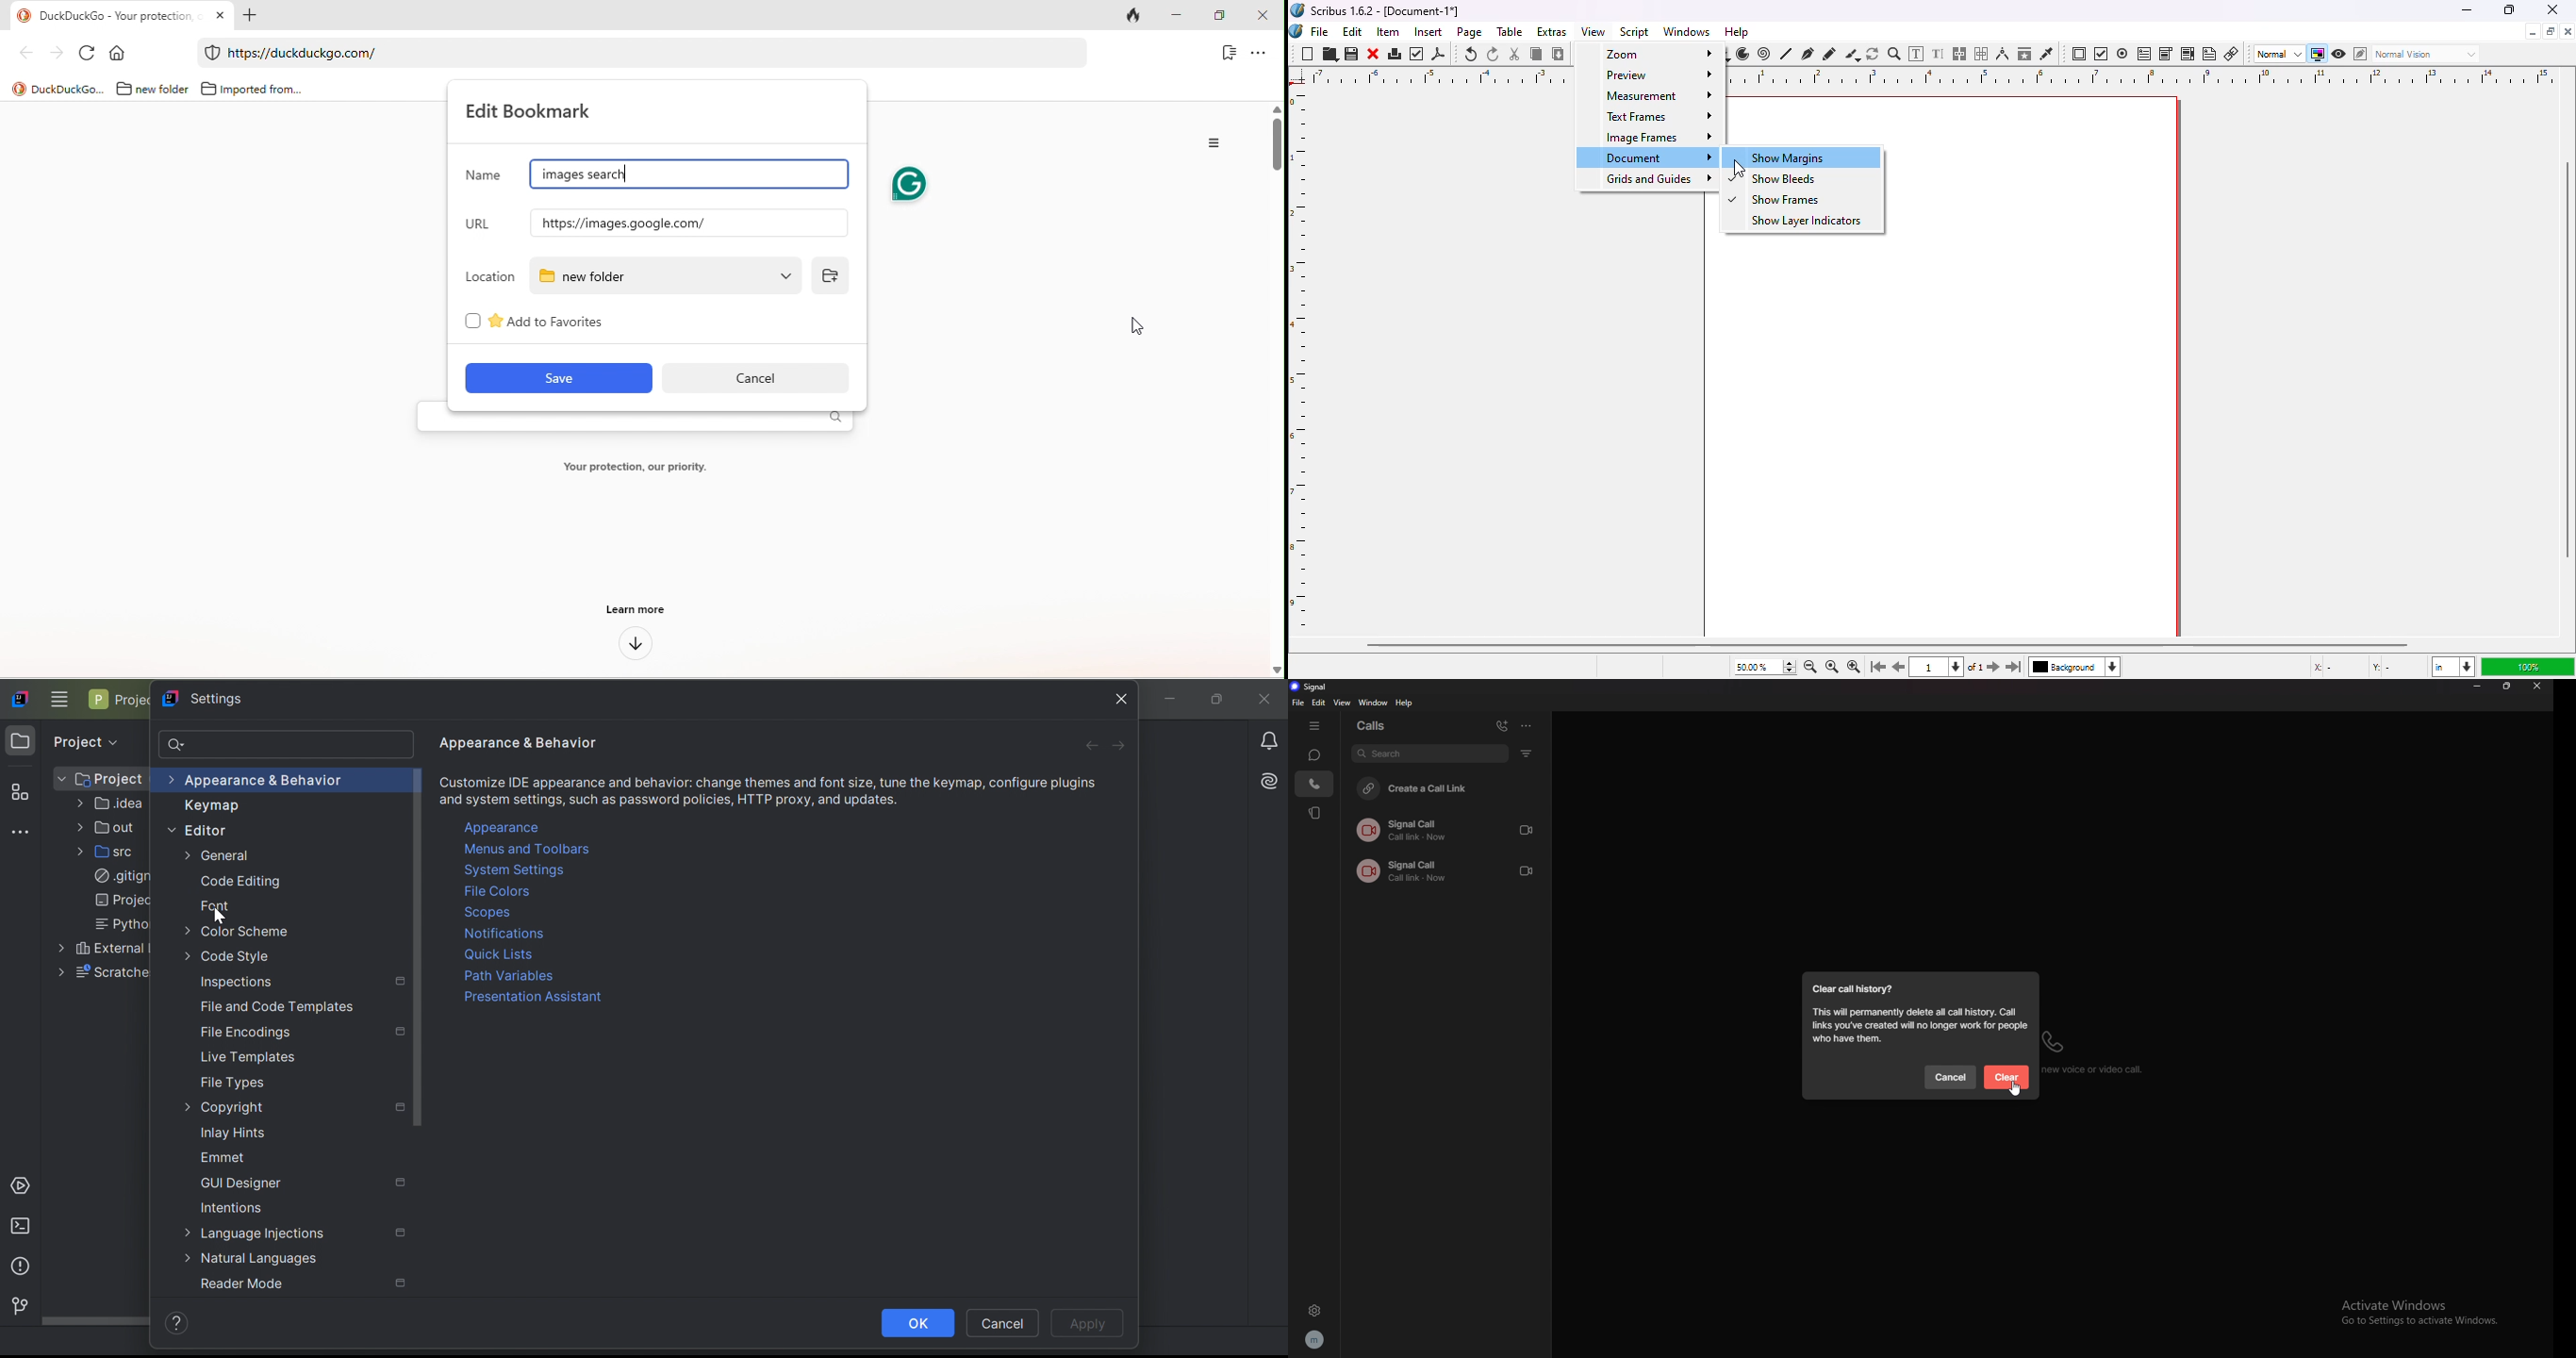 This screenshot has height=1372, width=2576. I want to click on help, so click(1737, 32).